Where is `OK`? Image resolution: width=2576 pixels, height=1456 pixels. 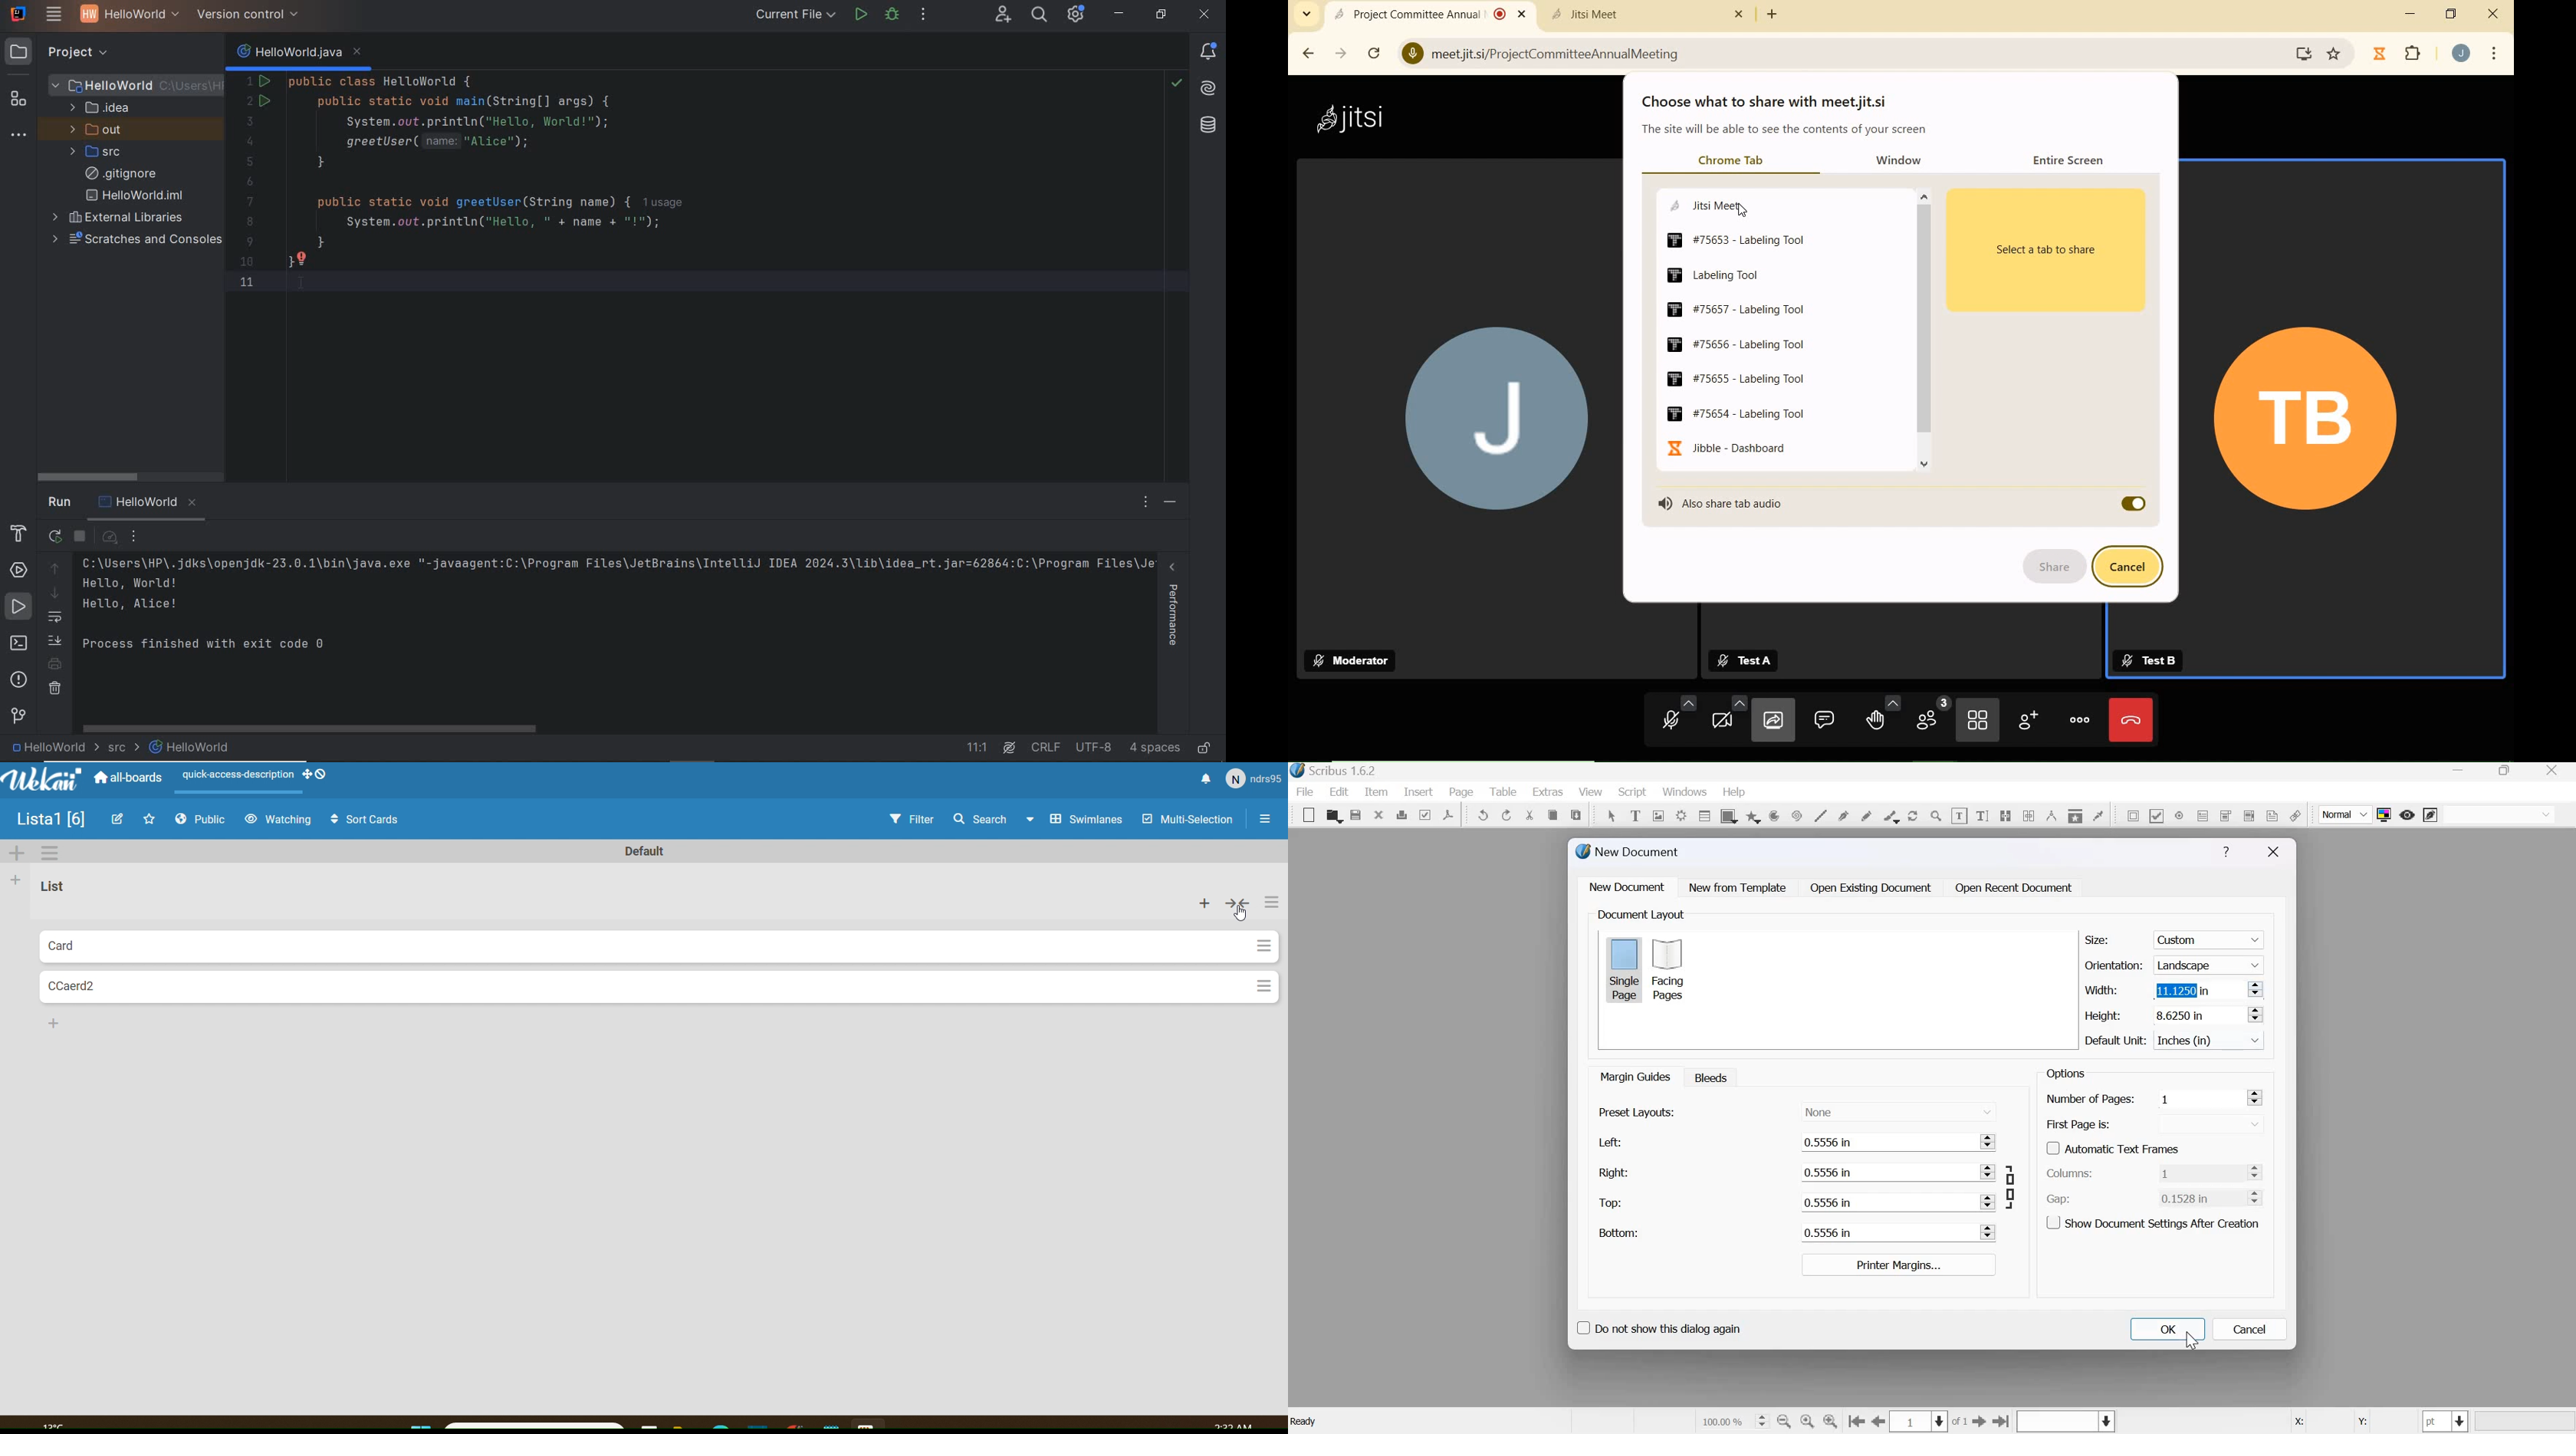
OK is located at coordinates (2167, 1329).